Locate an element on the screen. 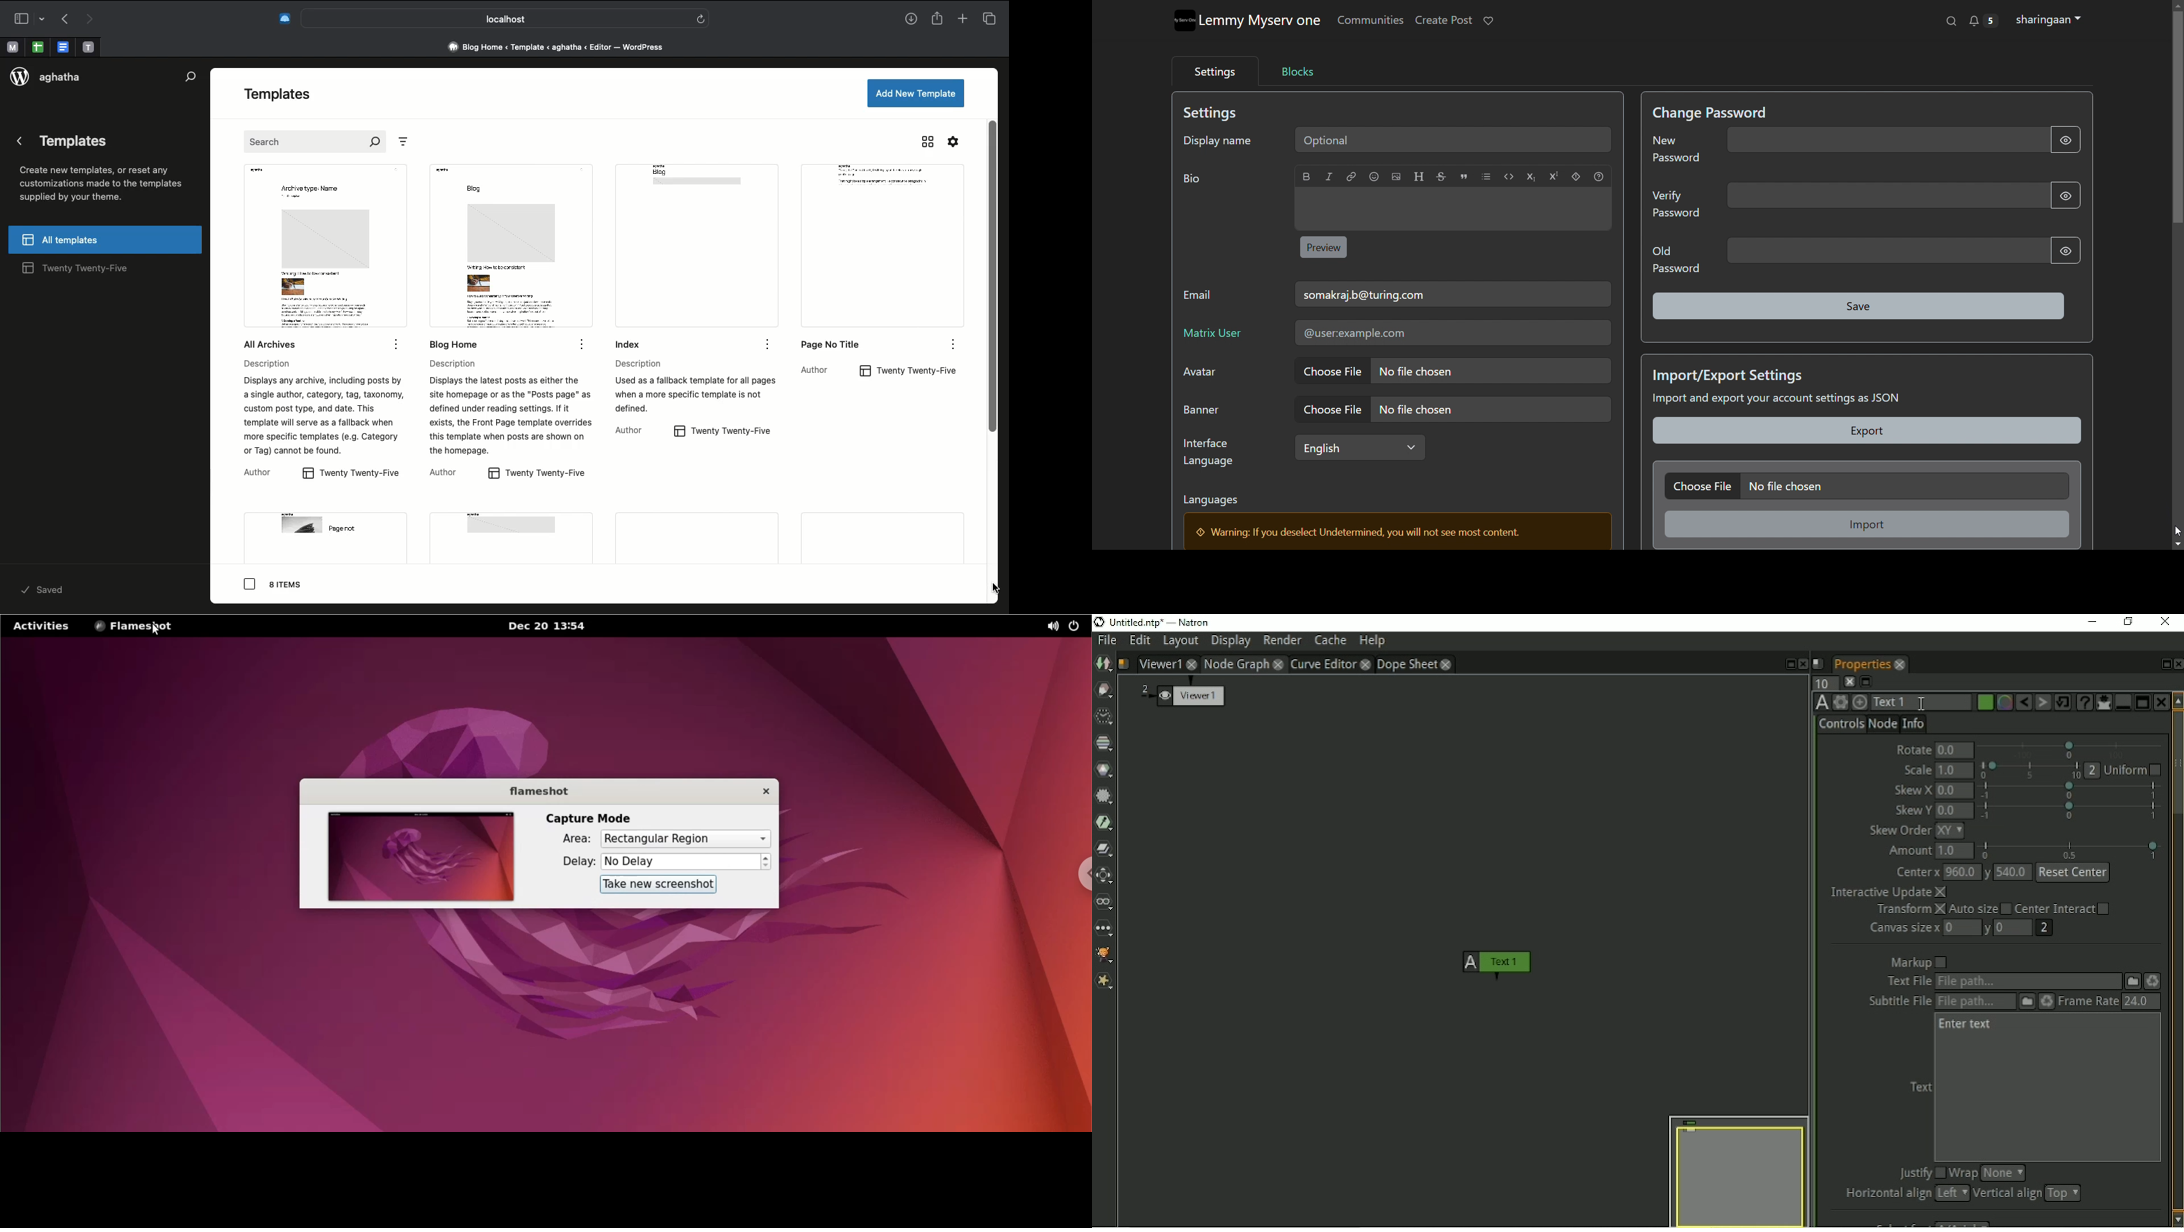 This screenshot has height=1232, width=2184. toggle visibility is located at coordinates (2065, 139).